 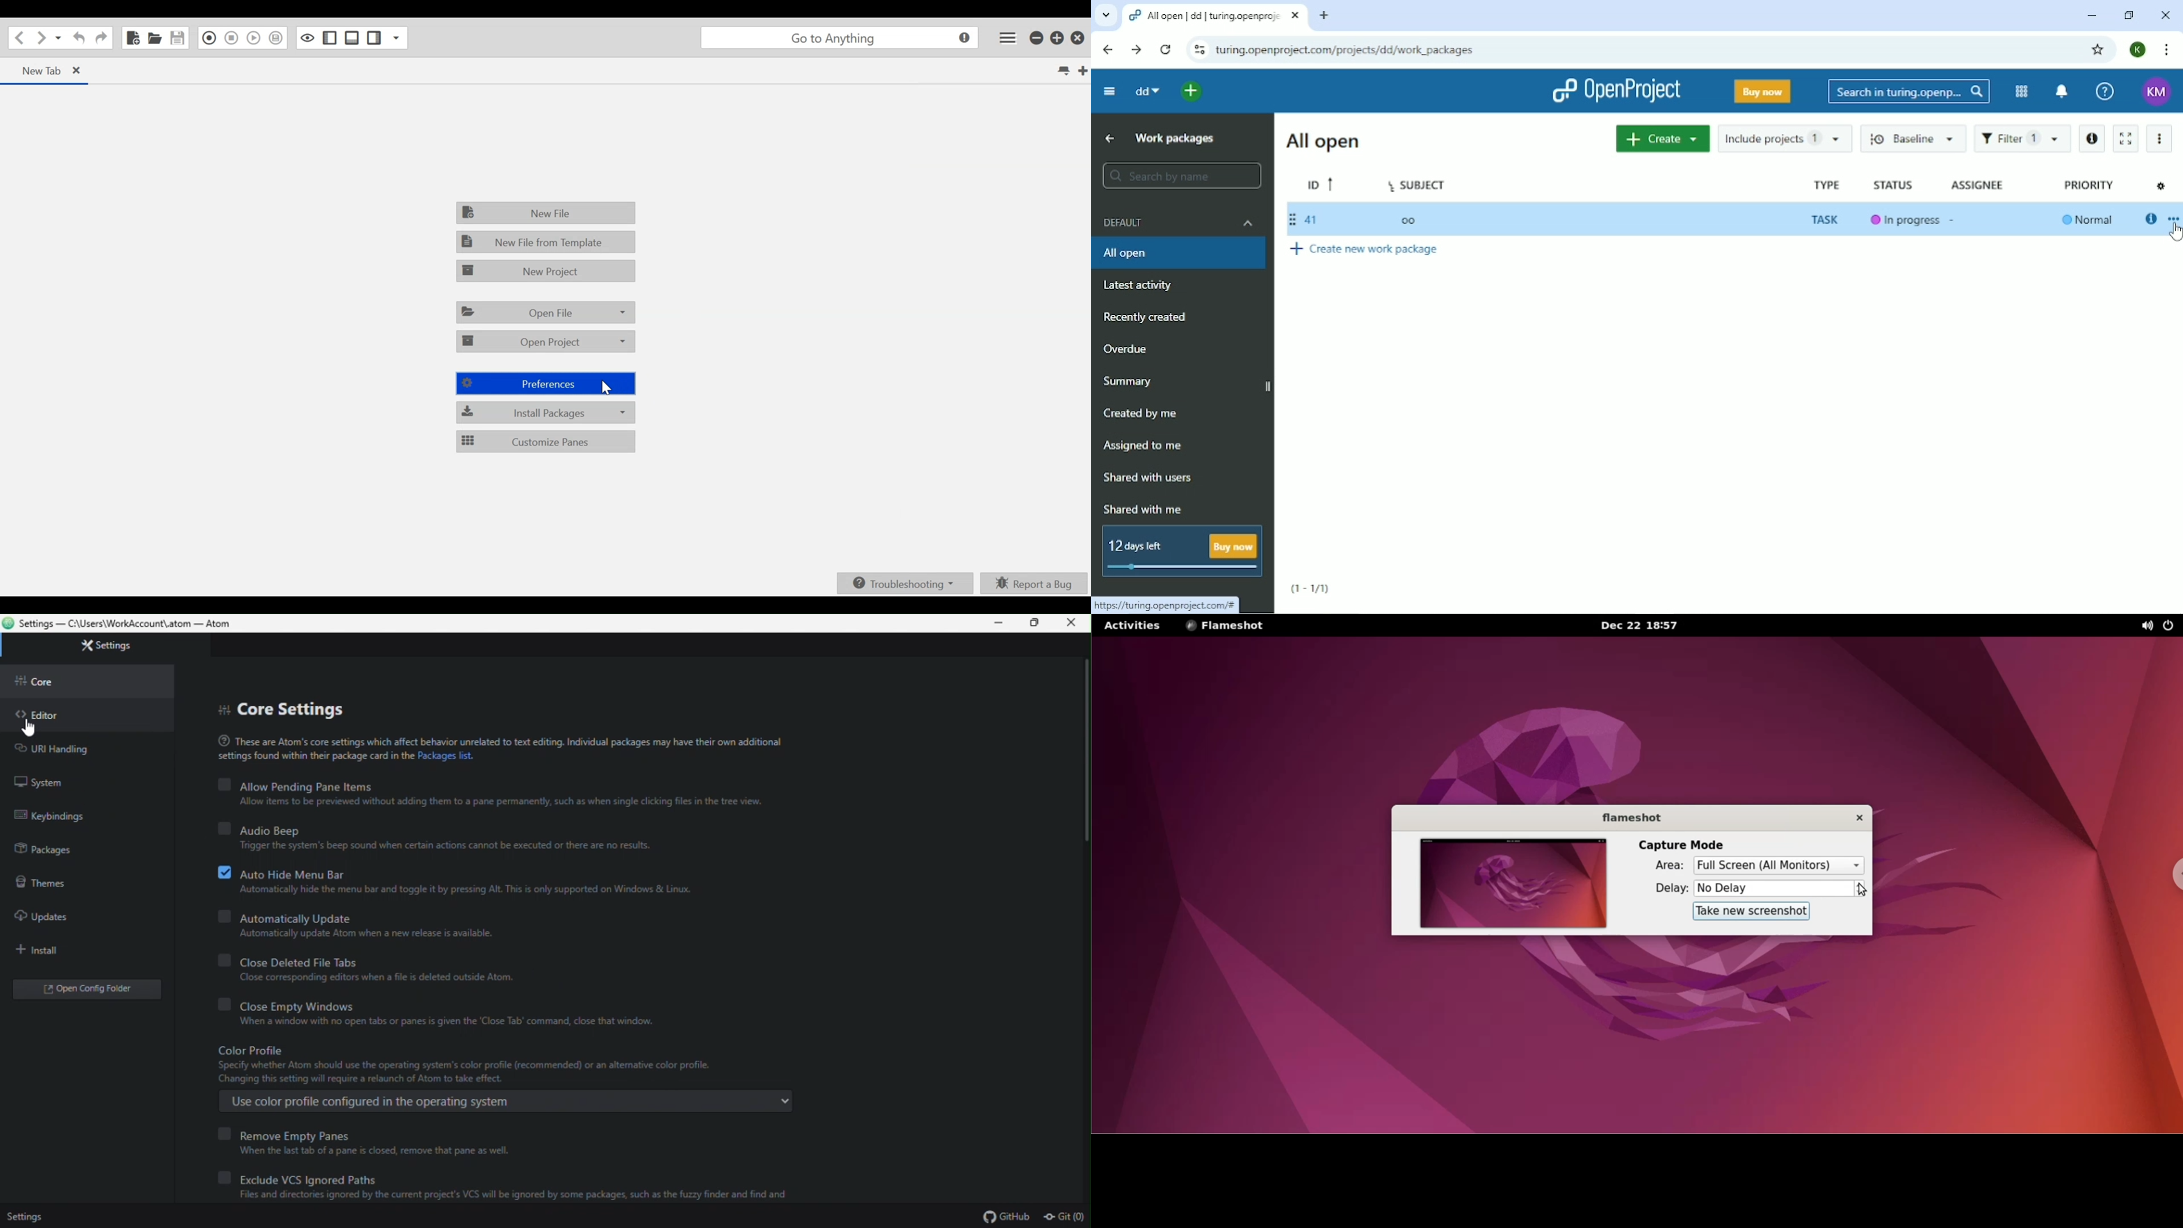 I want to click on Themes, so click(x=50, y=883).